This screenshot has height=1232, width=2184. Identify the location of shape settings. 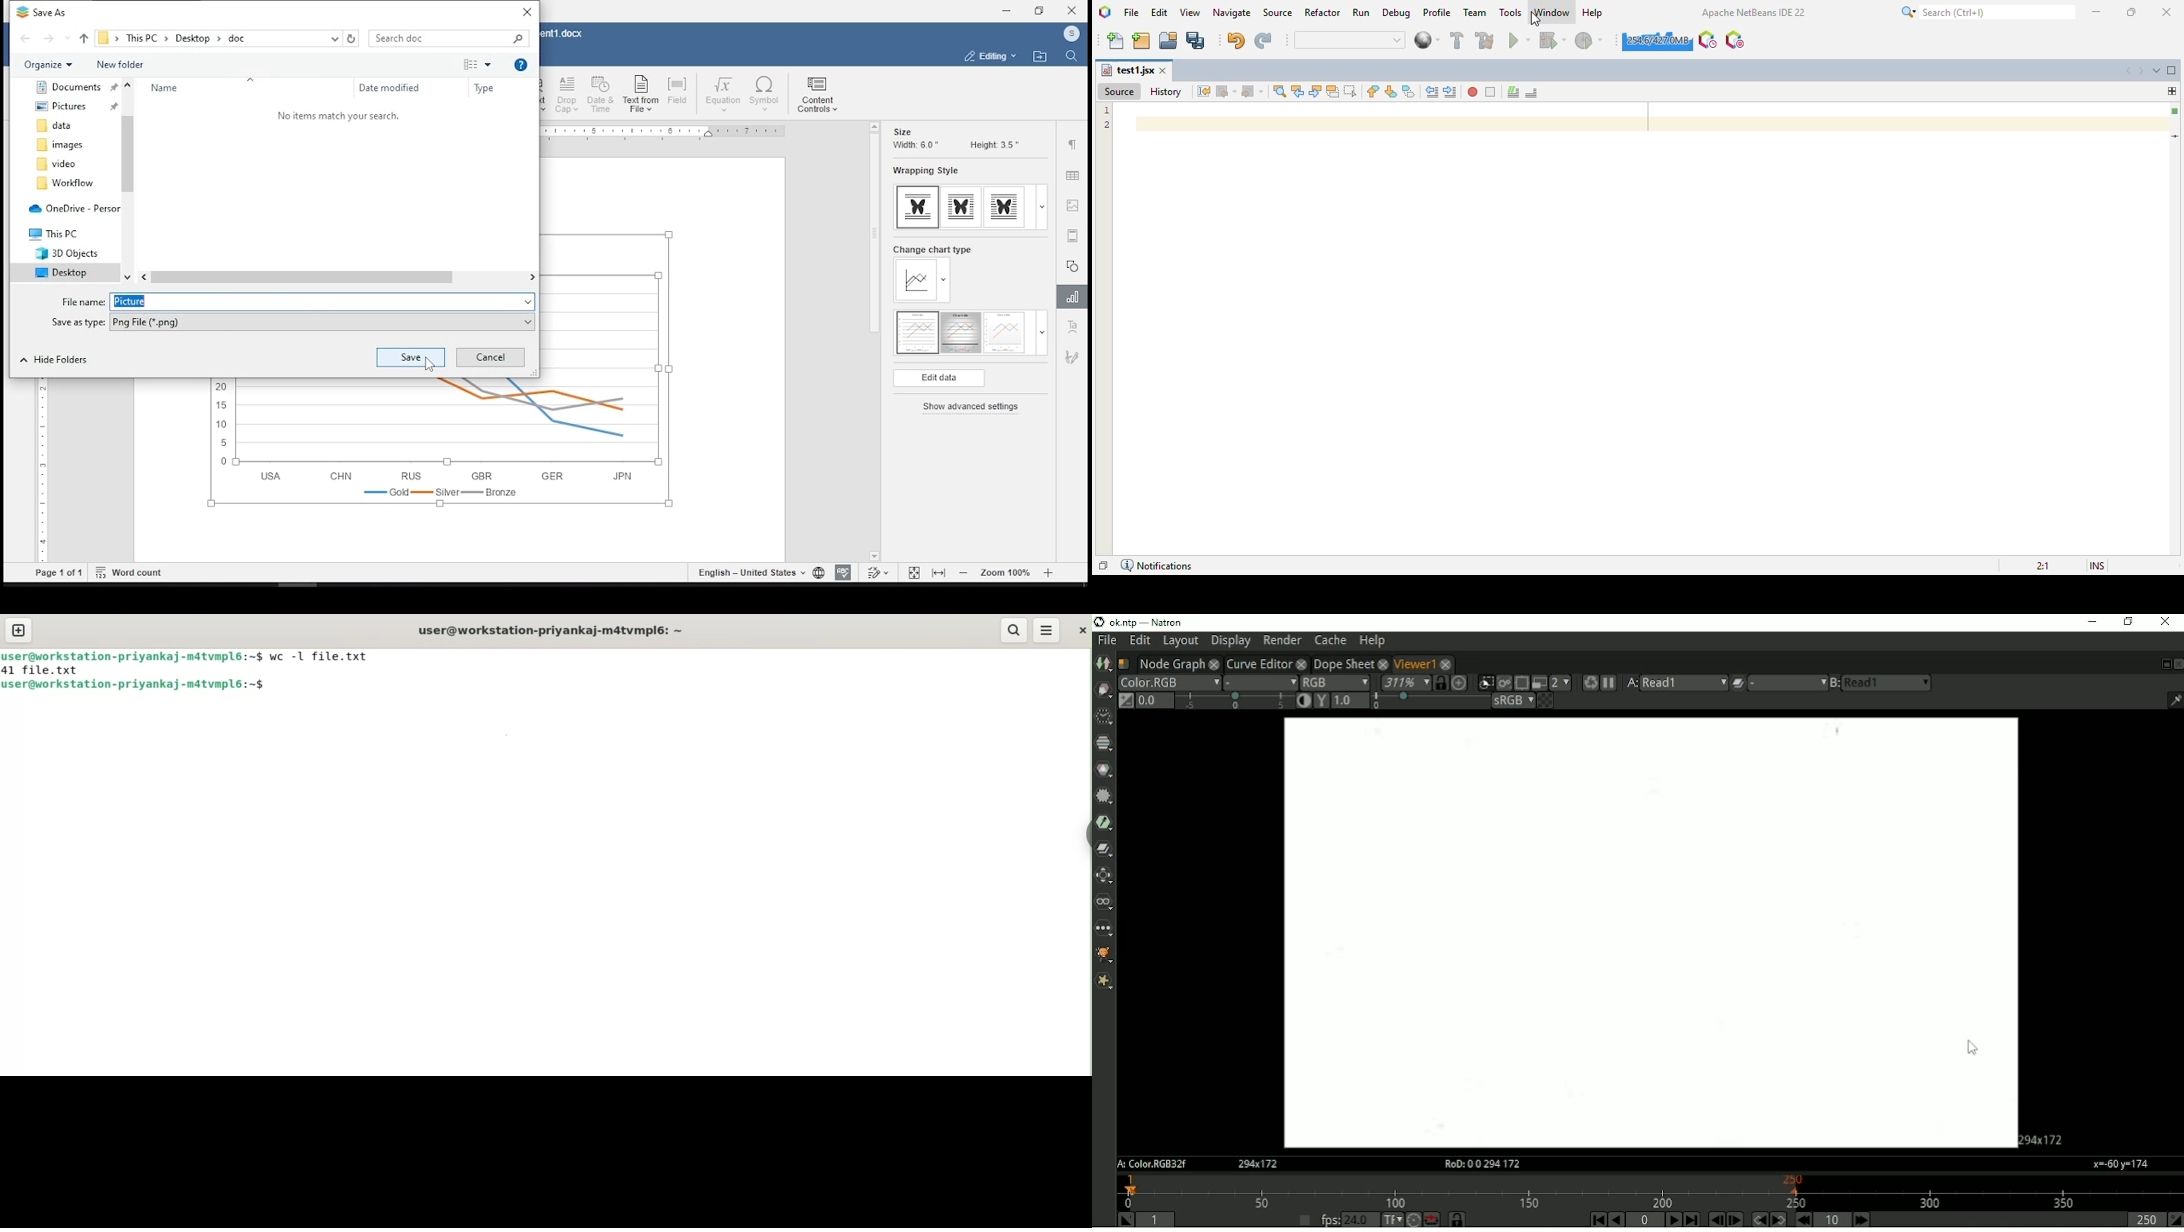
(1074, 265).